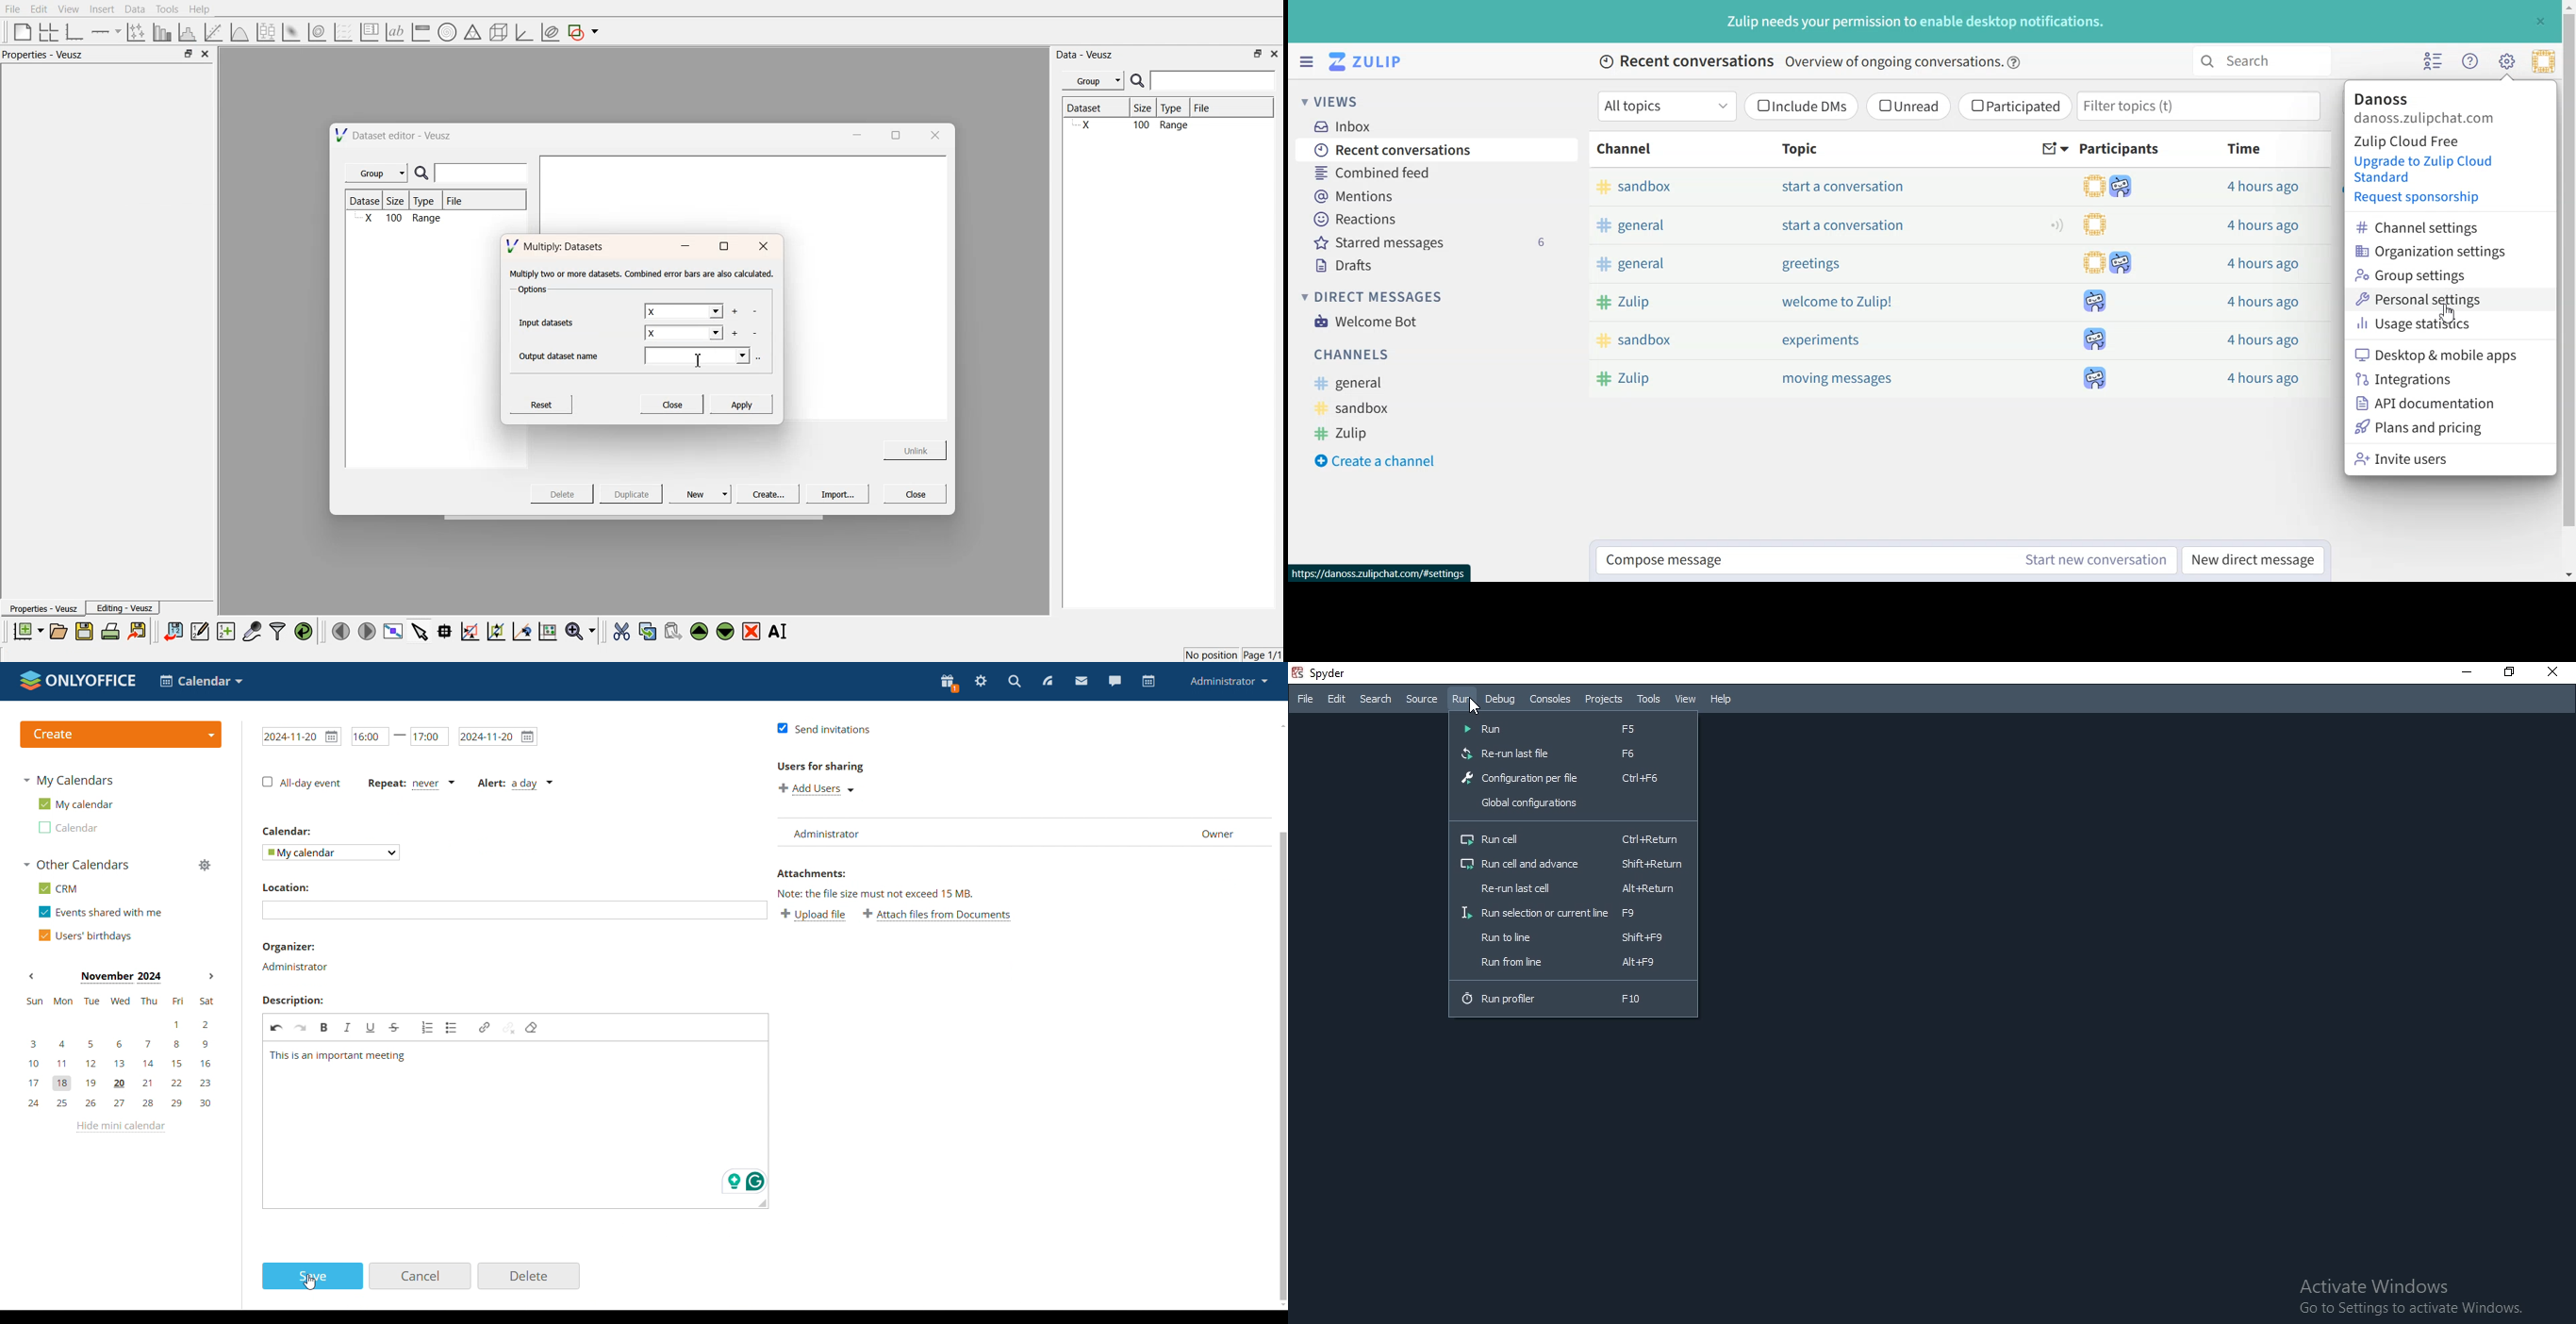 The image size is (2576, 1344). I want to click on move  the selected widgets down, so click(725, 630).